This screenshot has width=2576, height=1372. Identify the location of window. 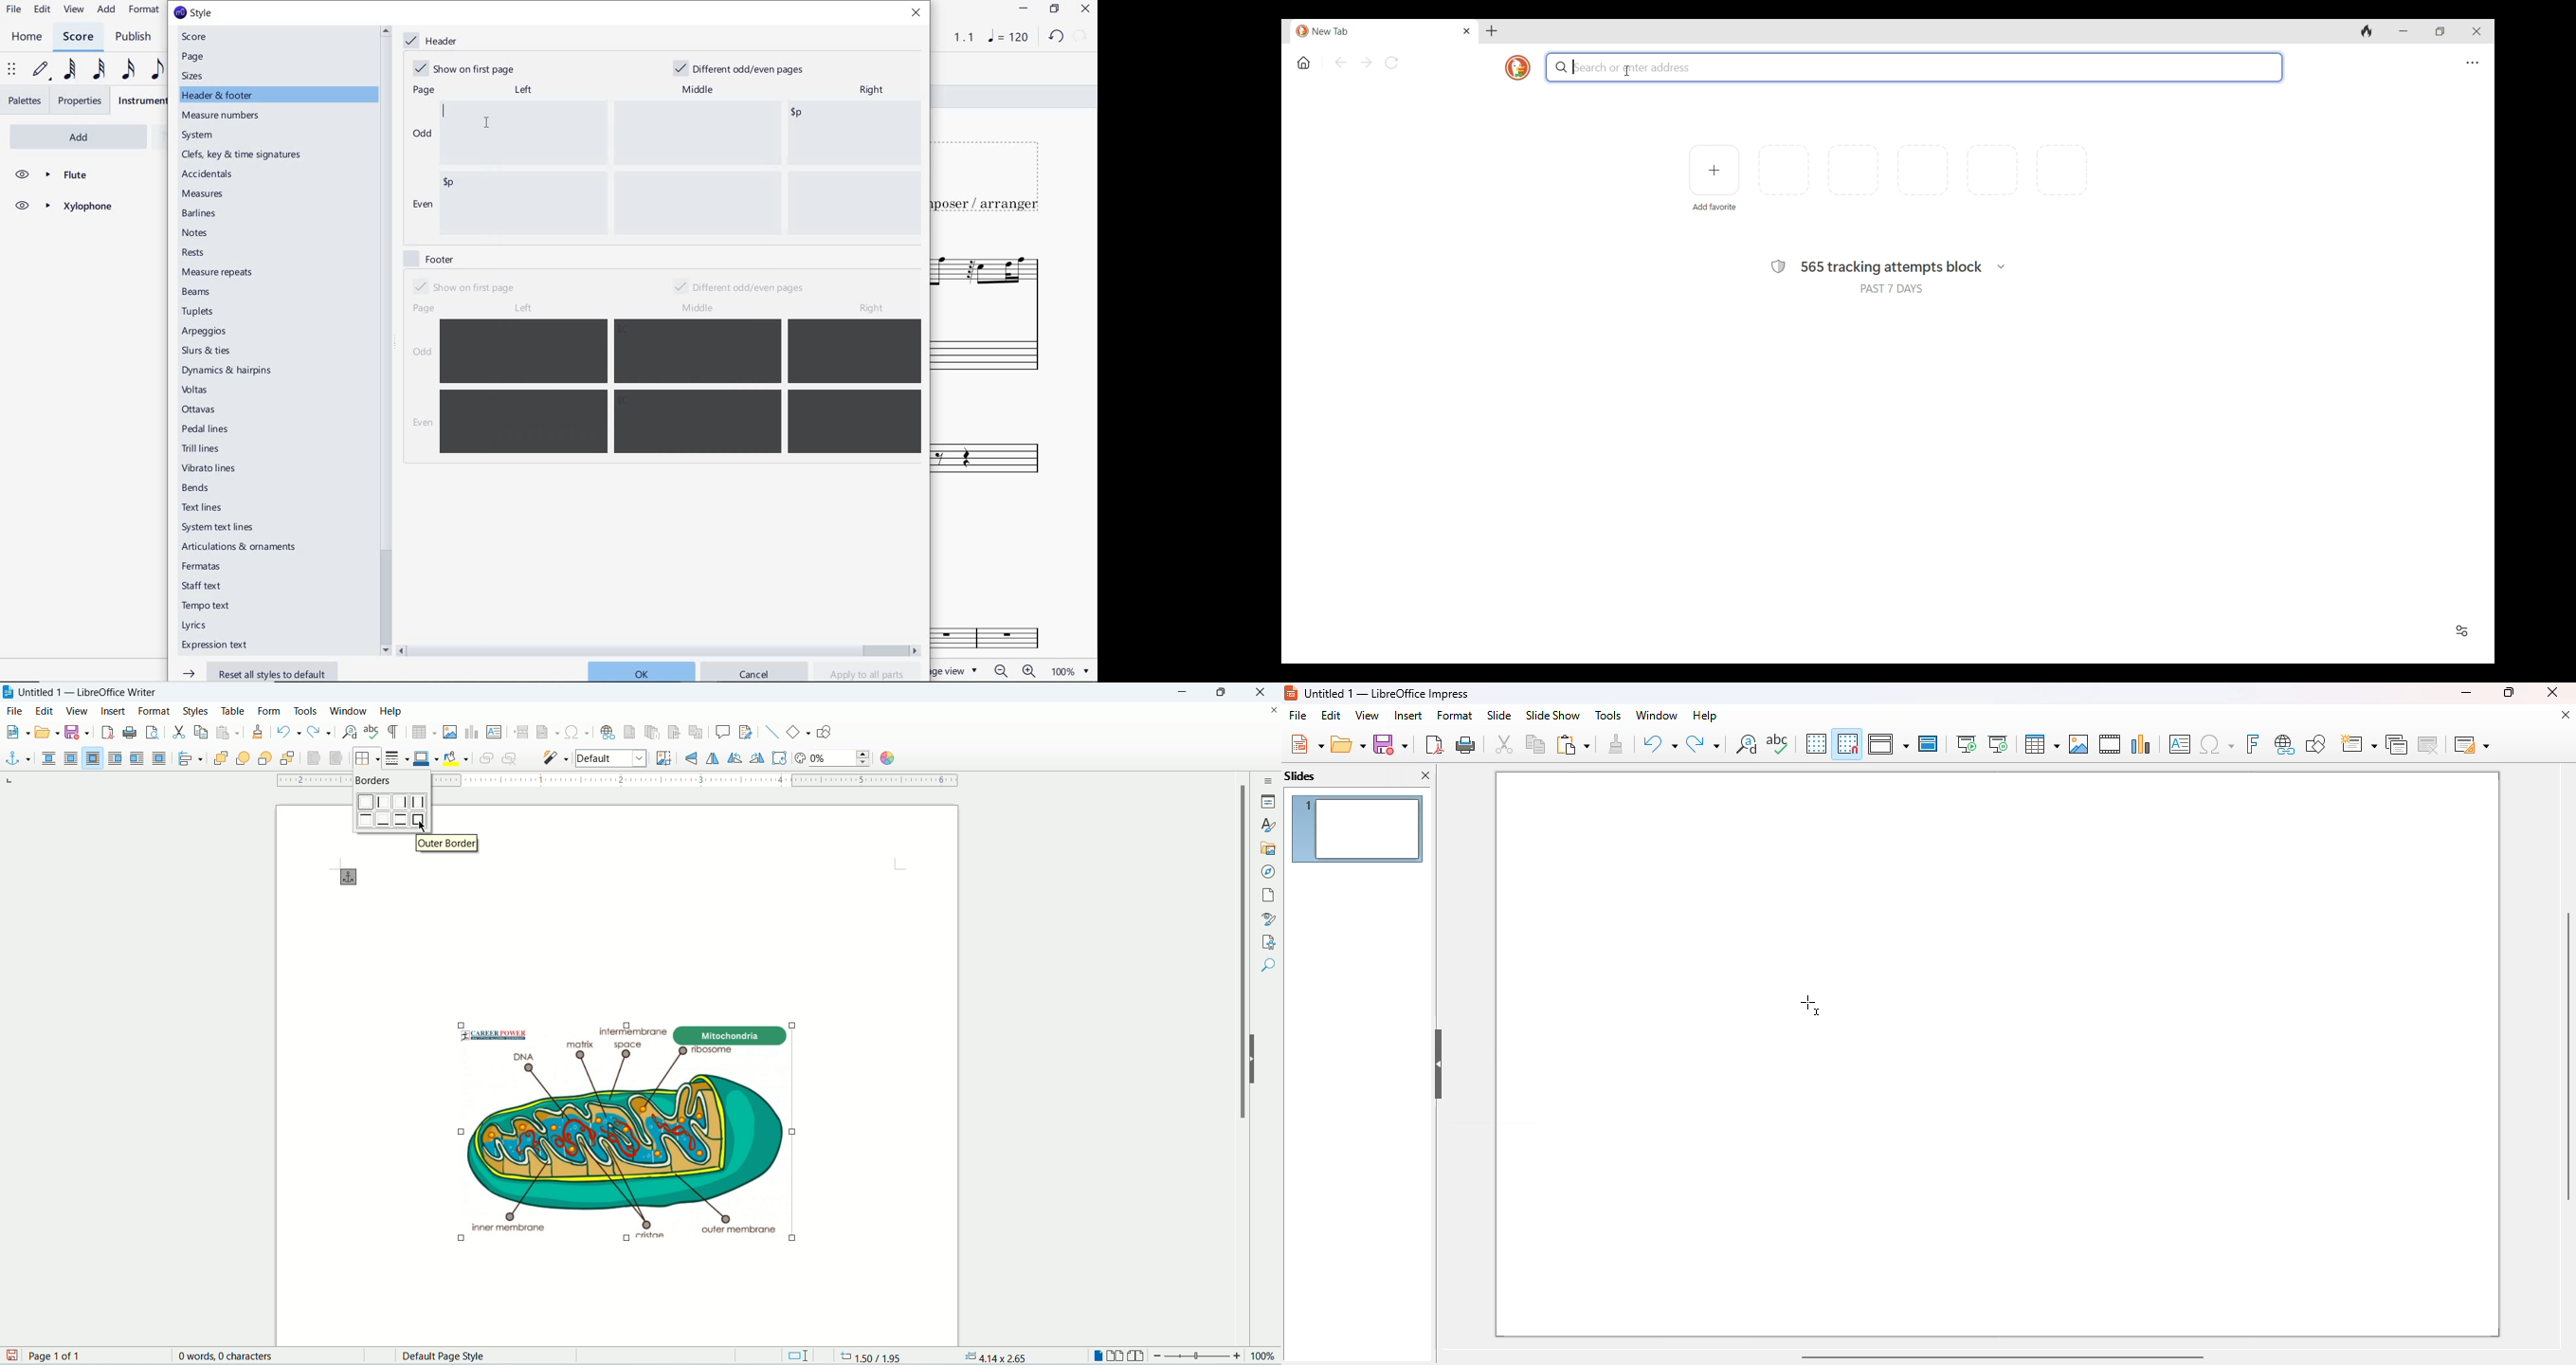
(349, 711).